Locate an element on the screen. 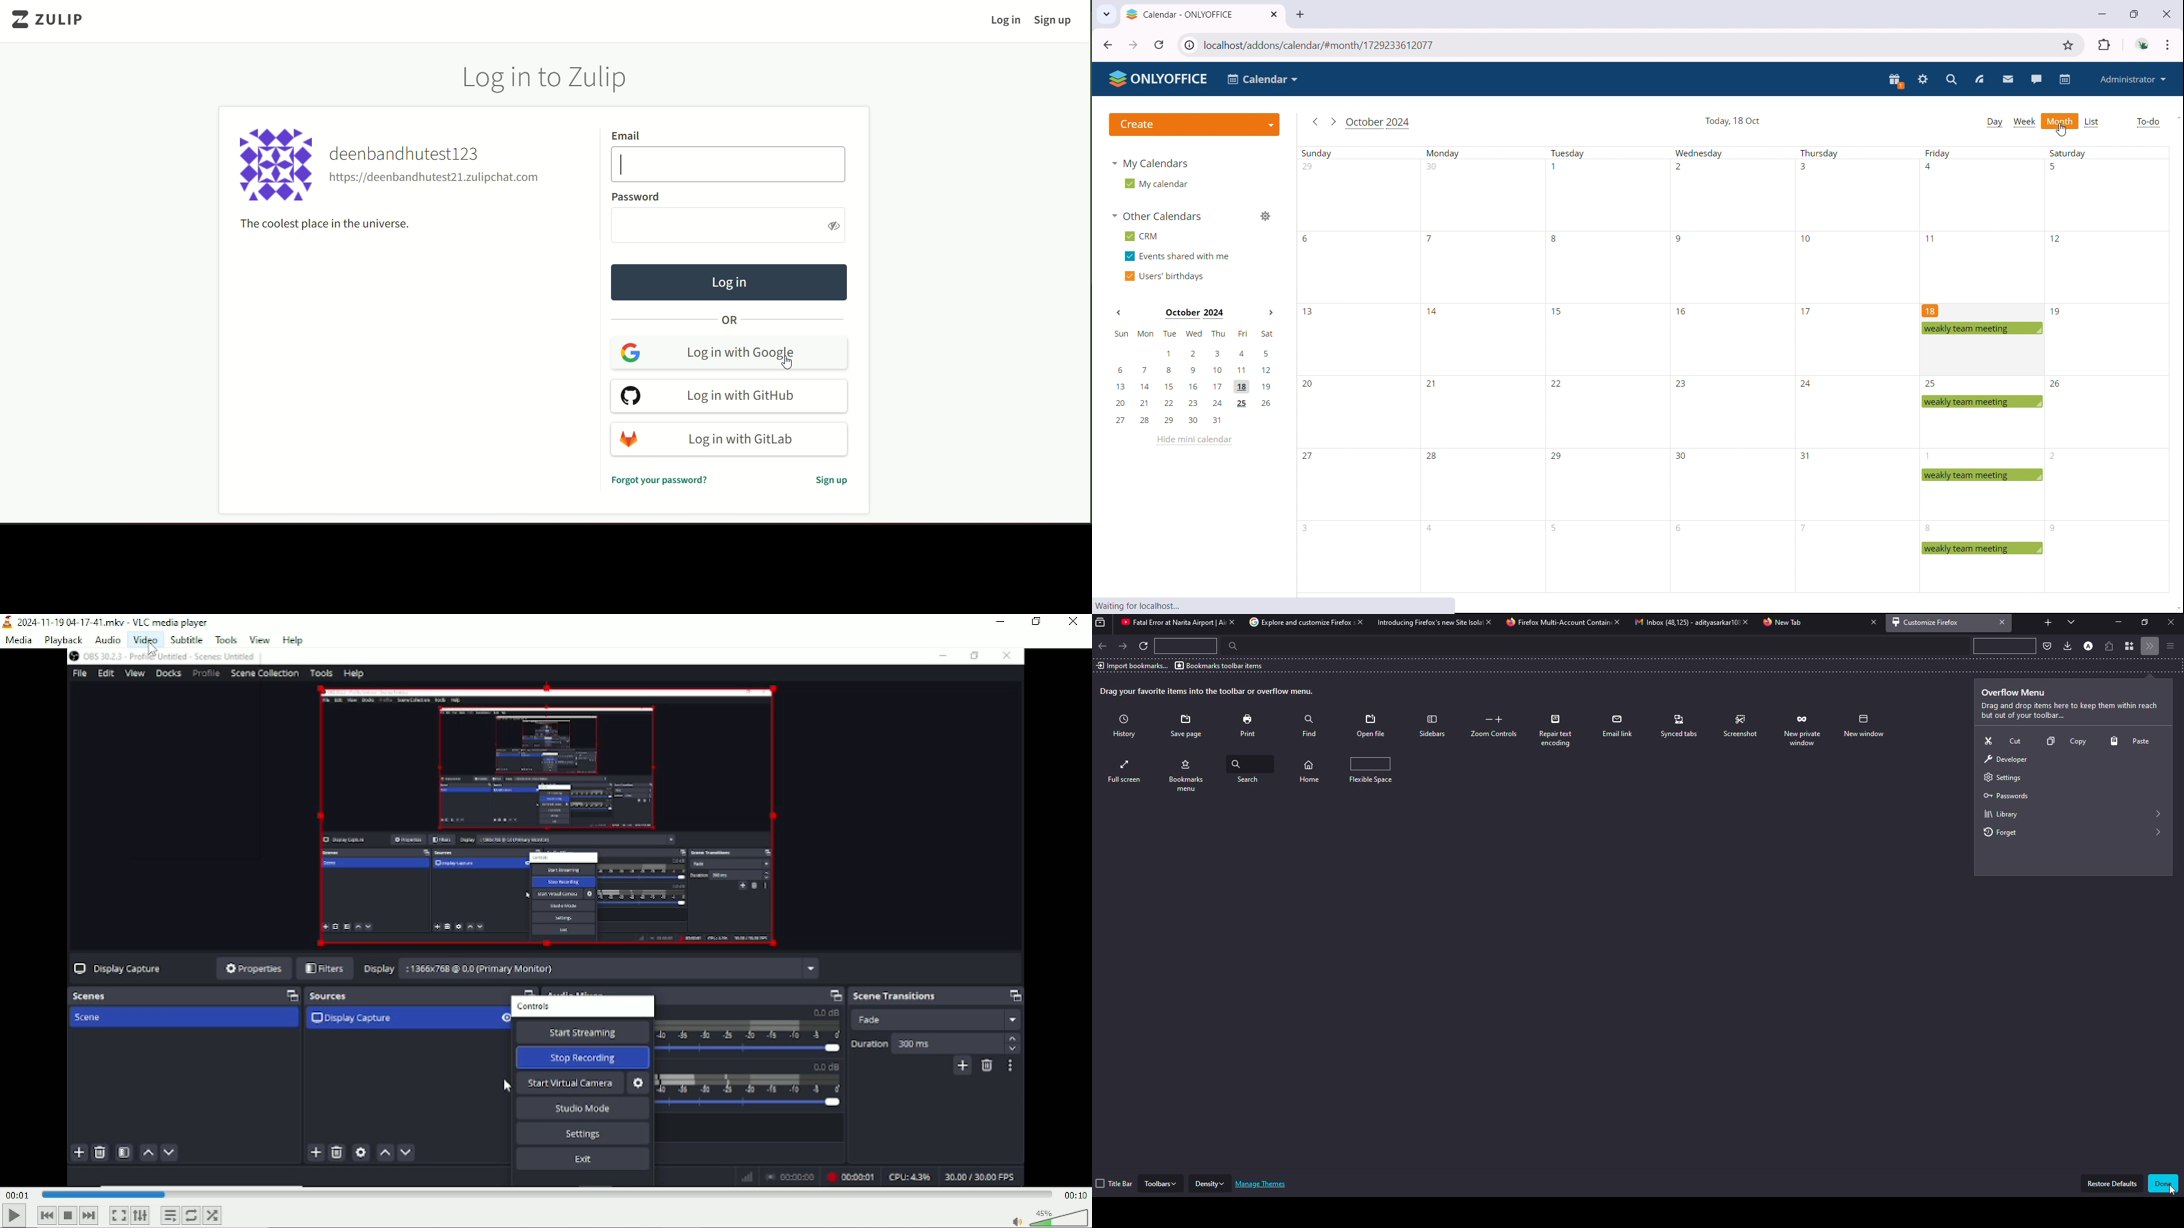  minimize is located at coordinates (2115, 622).